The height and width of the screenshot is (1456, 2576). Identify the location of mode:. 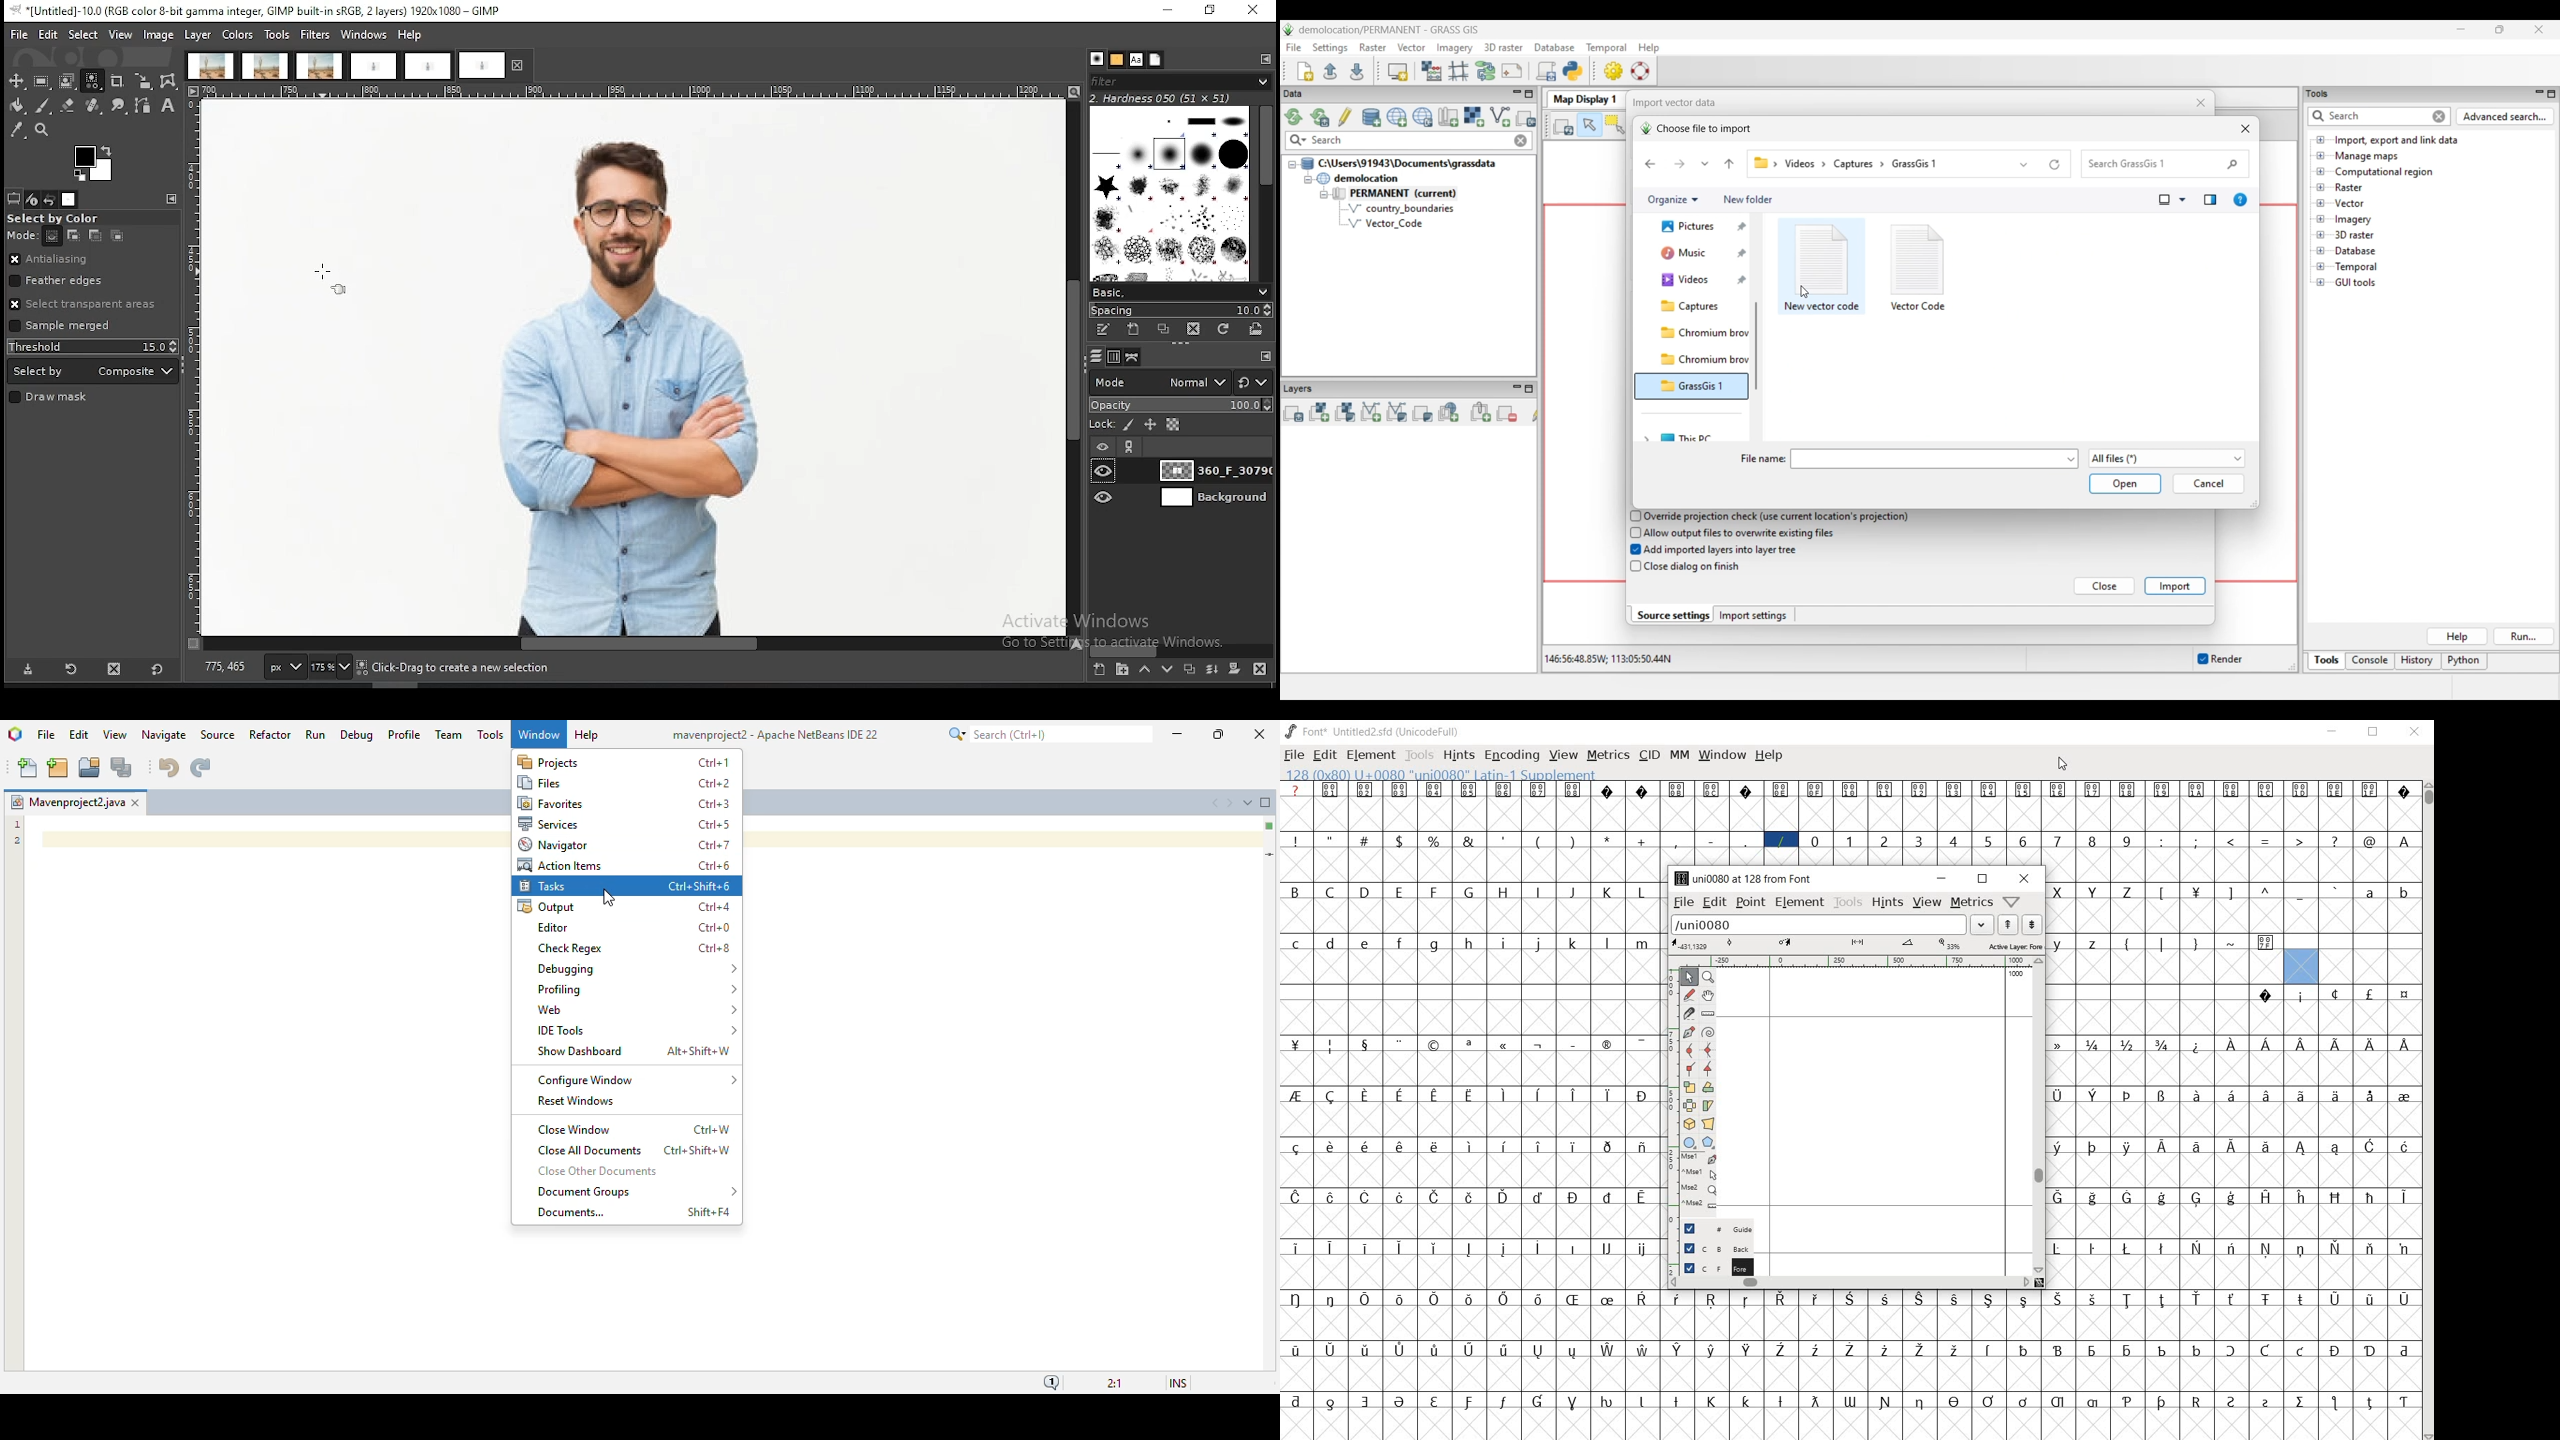
(23, 236).